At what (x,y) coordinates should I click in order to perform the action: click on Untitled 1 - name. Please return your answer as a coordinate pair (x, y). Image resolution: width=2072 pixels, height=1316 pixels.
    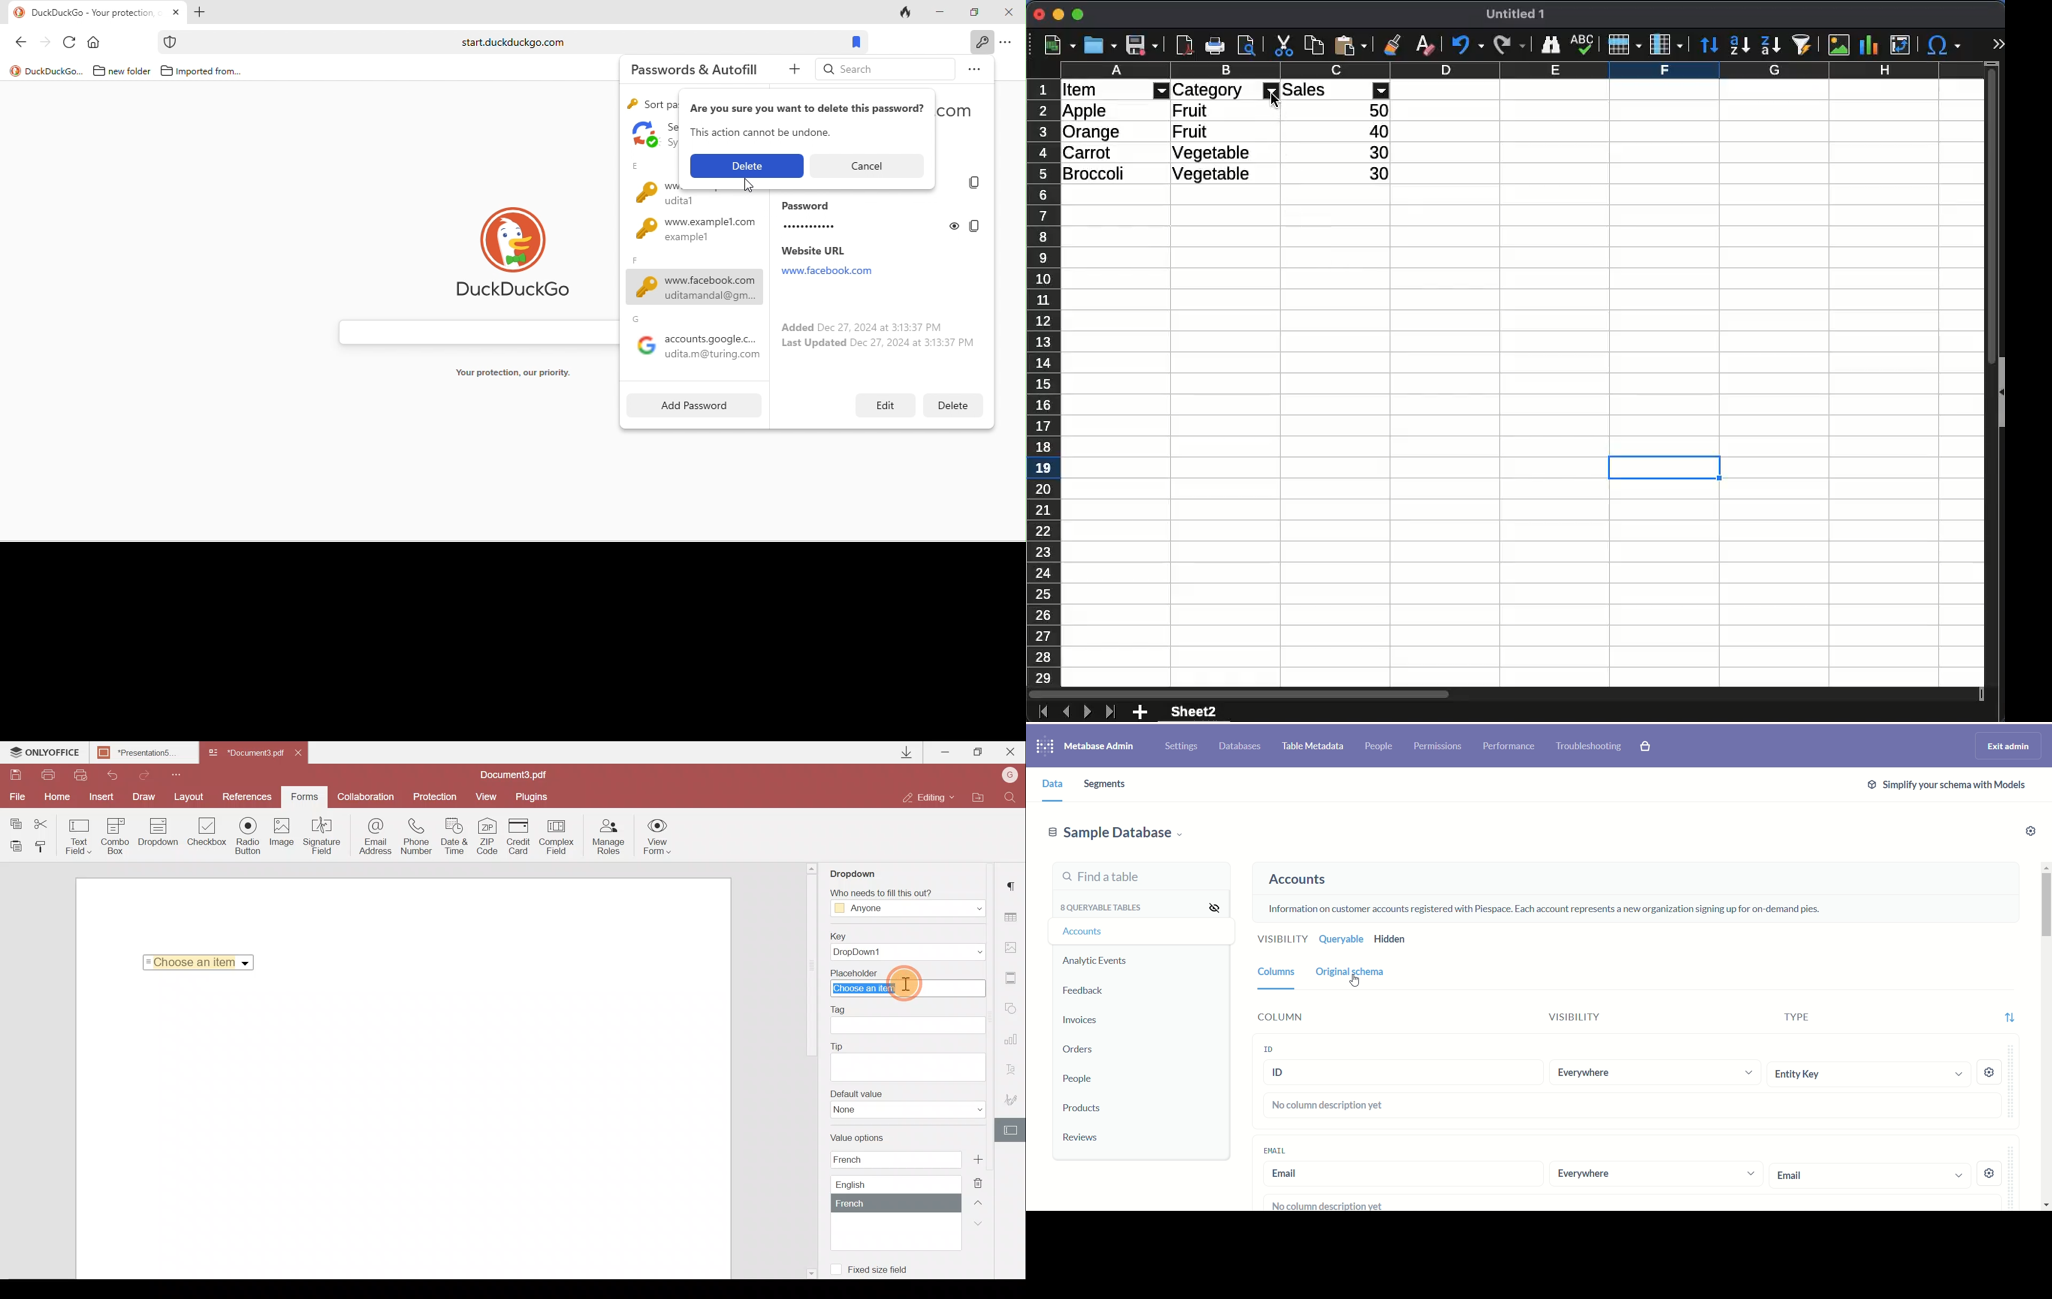
    Looking at the image, I should click on (1516, 14).